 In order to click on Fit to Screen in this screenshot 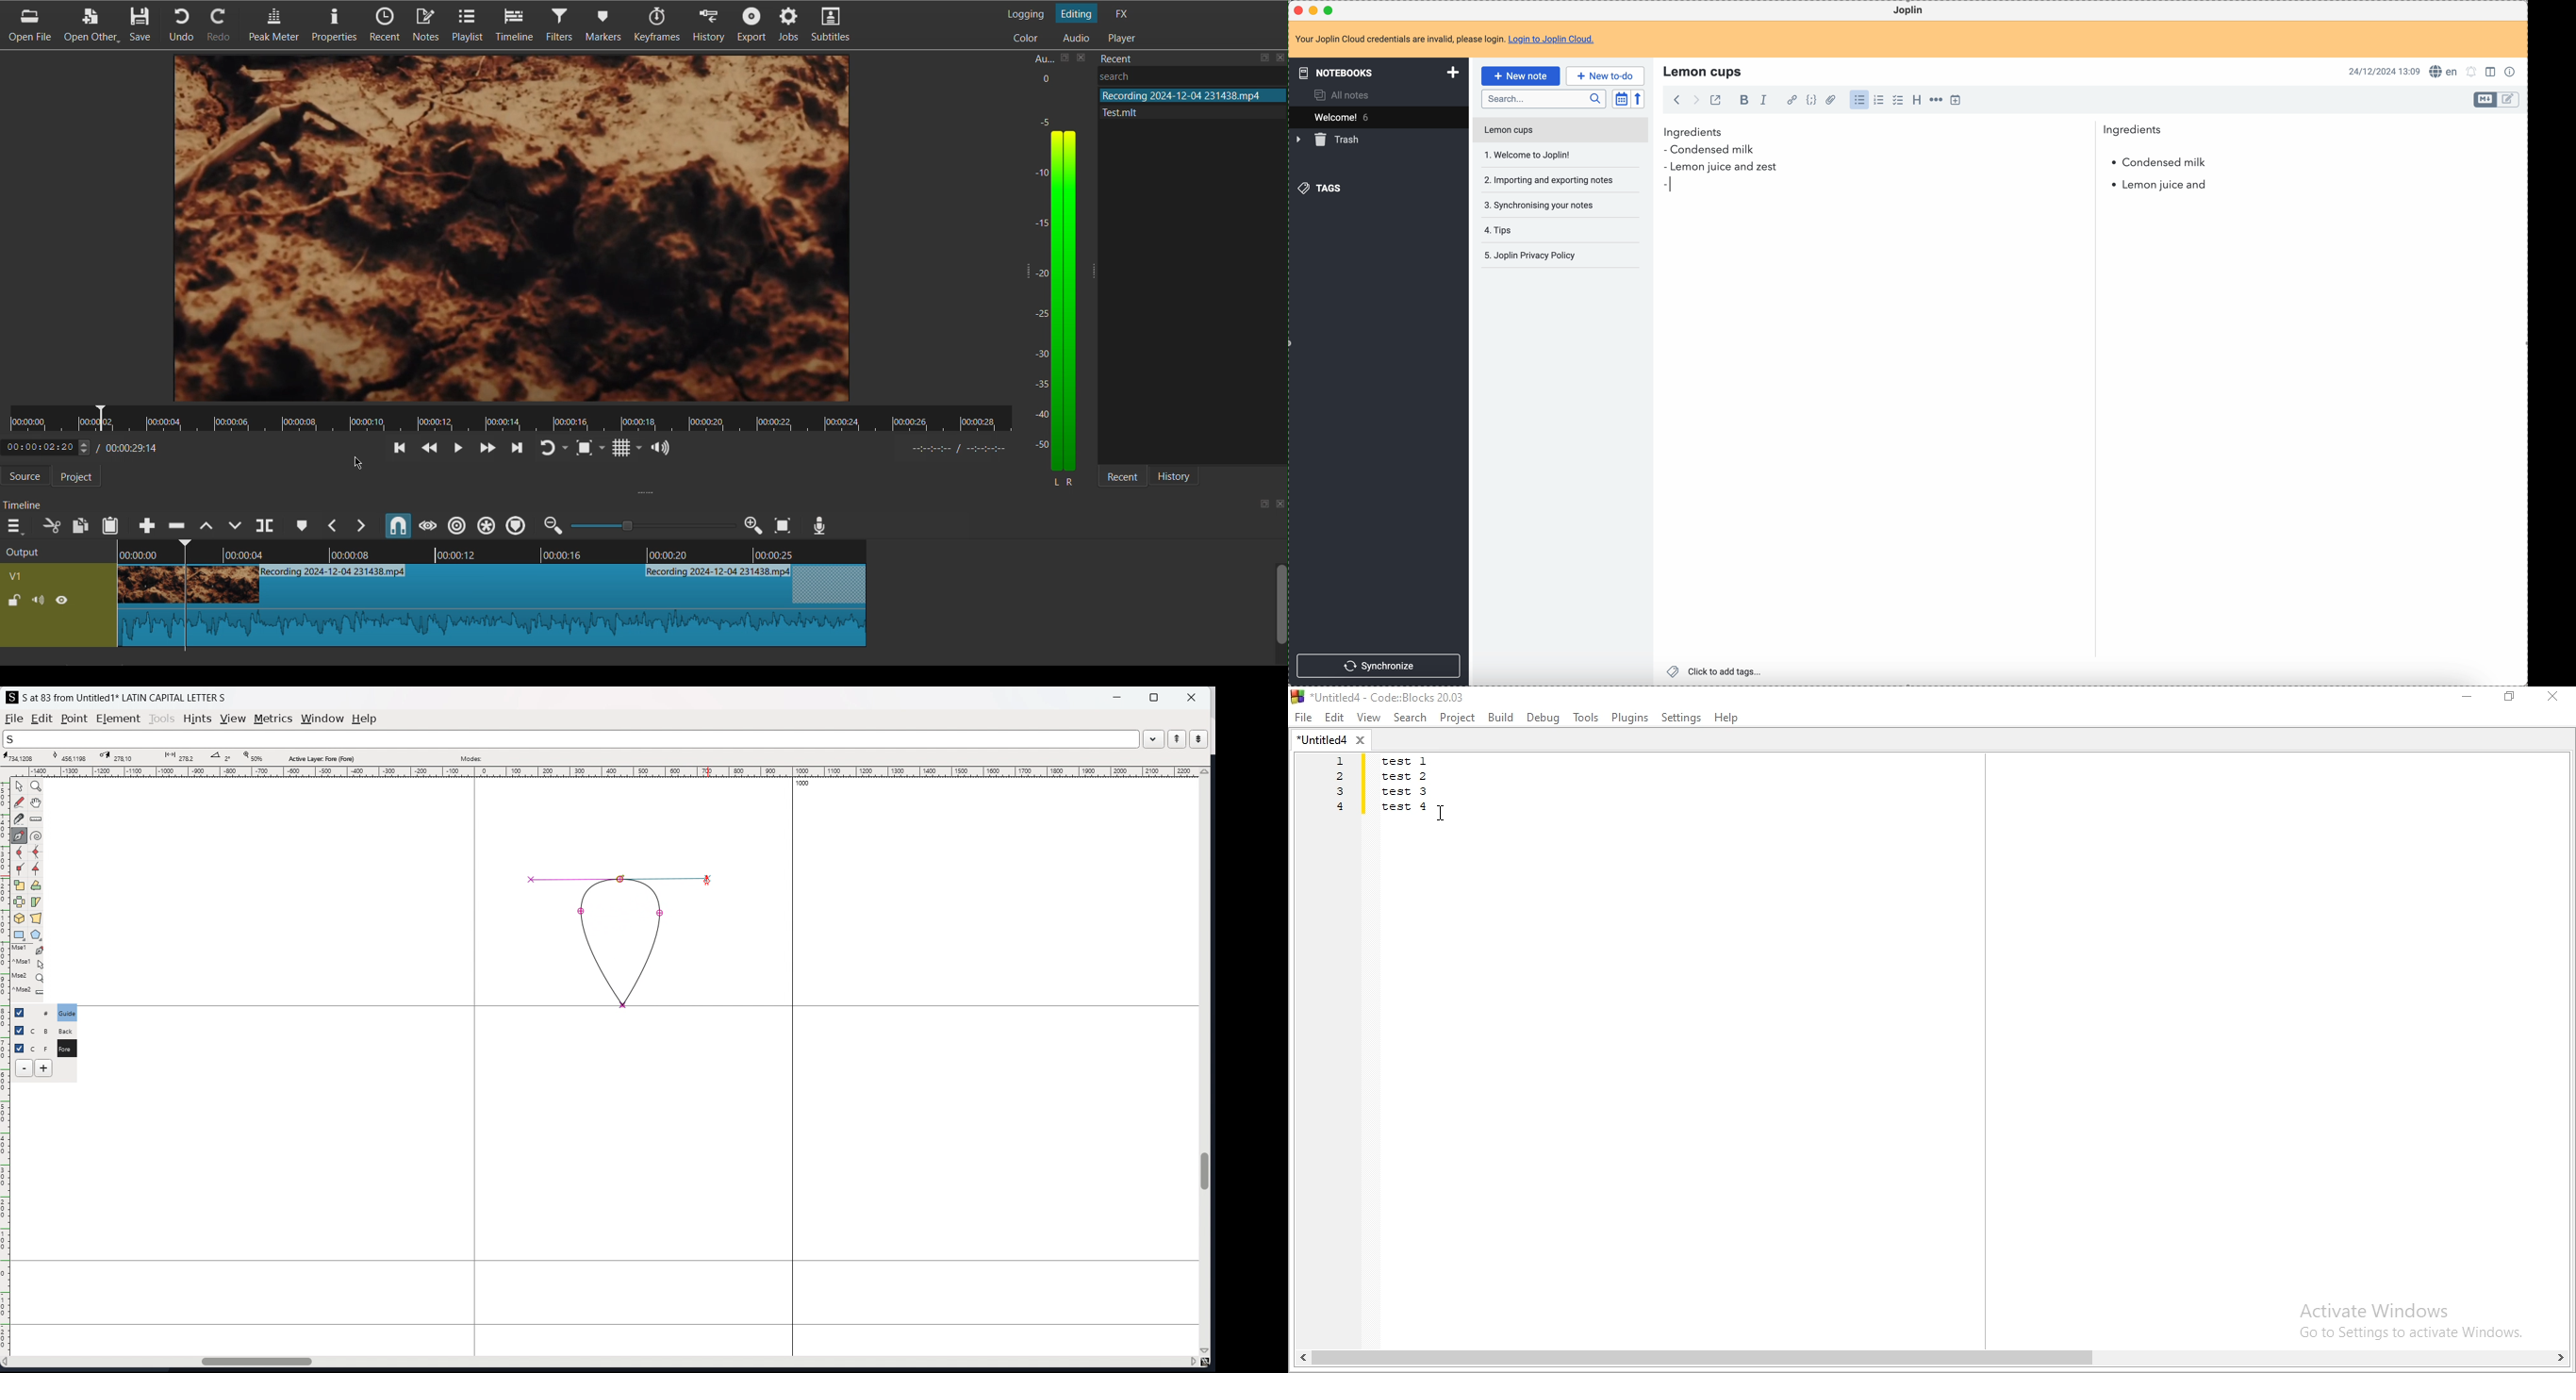, I will do `click(588, 449)`.